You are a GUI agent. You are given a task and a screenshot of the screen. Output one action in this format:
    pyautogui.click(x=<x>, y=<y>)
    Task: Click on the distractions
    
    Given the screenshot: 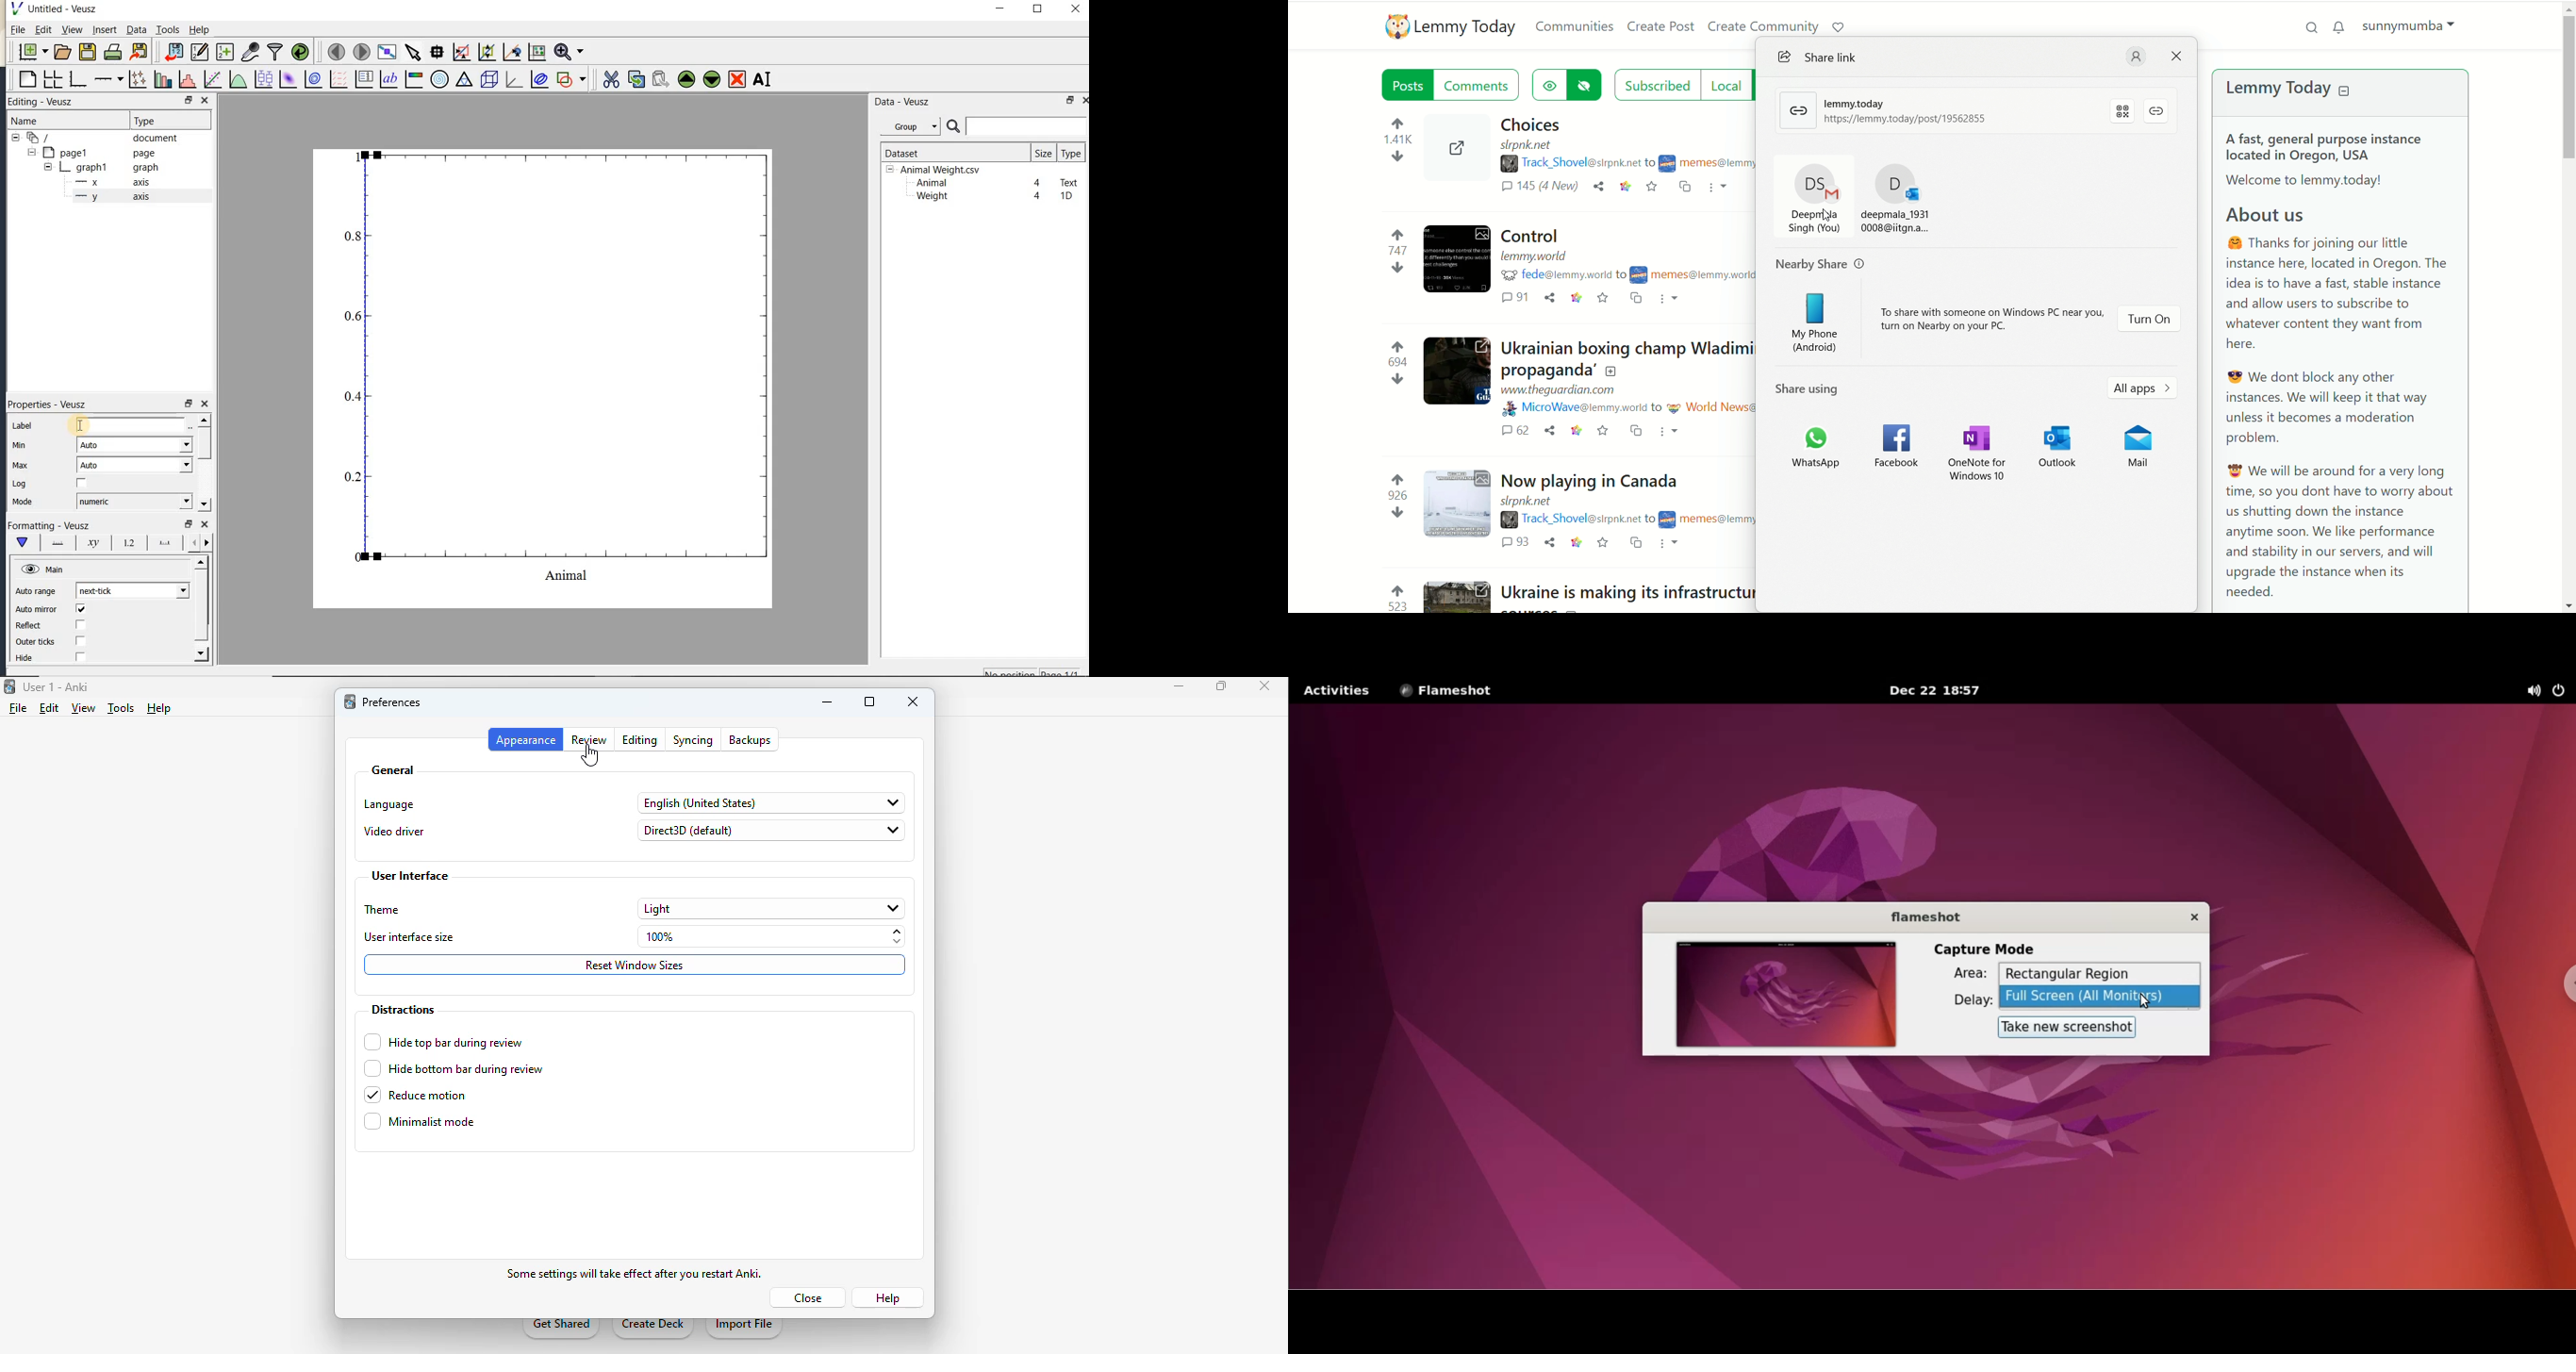 What is the action you would take?
    pyautogui.click(x=403, y=1010)
    